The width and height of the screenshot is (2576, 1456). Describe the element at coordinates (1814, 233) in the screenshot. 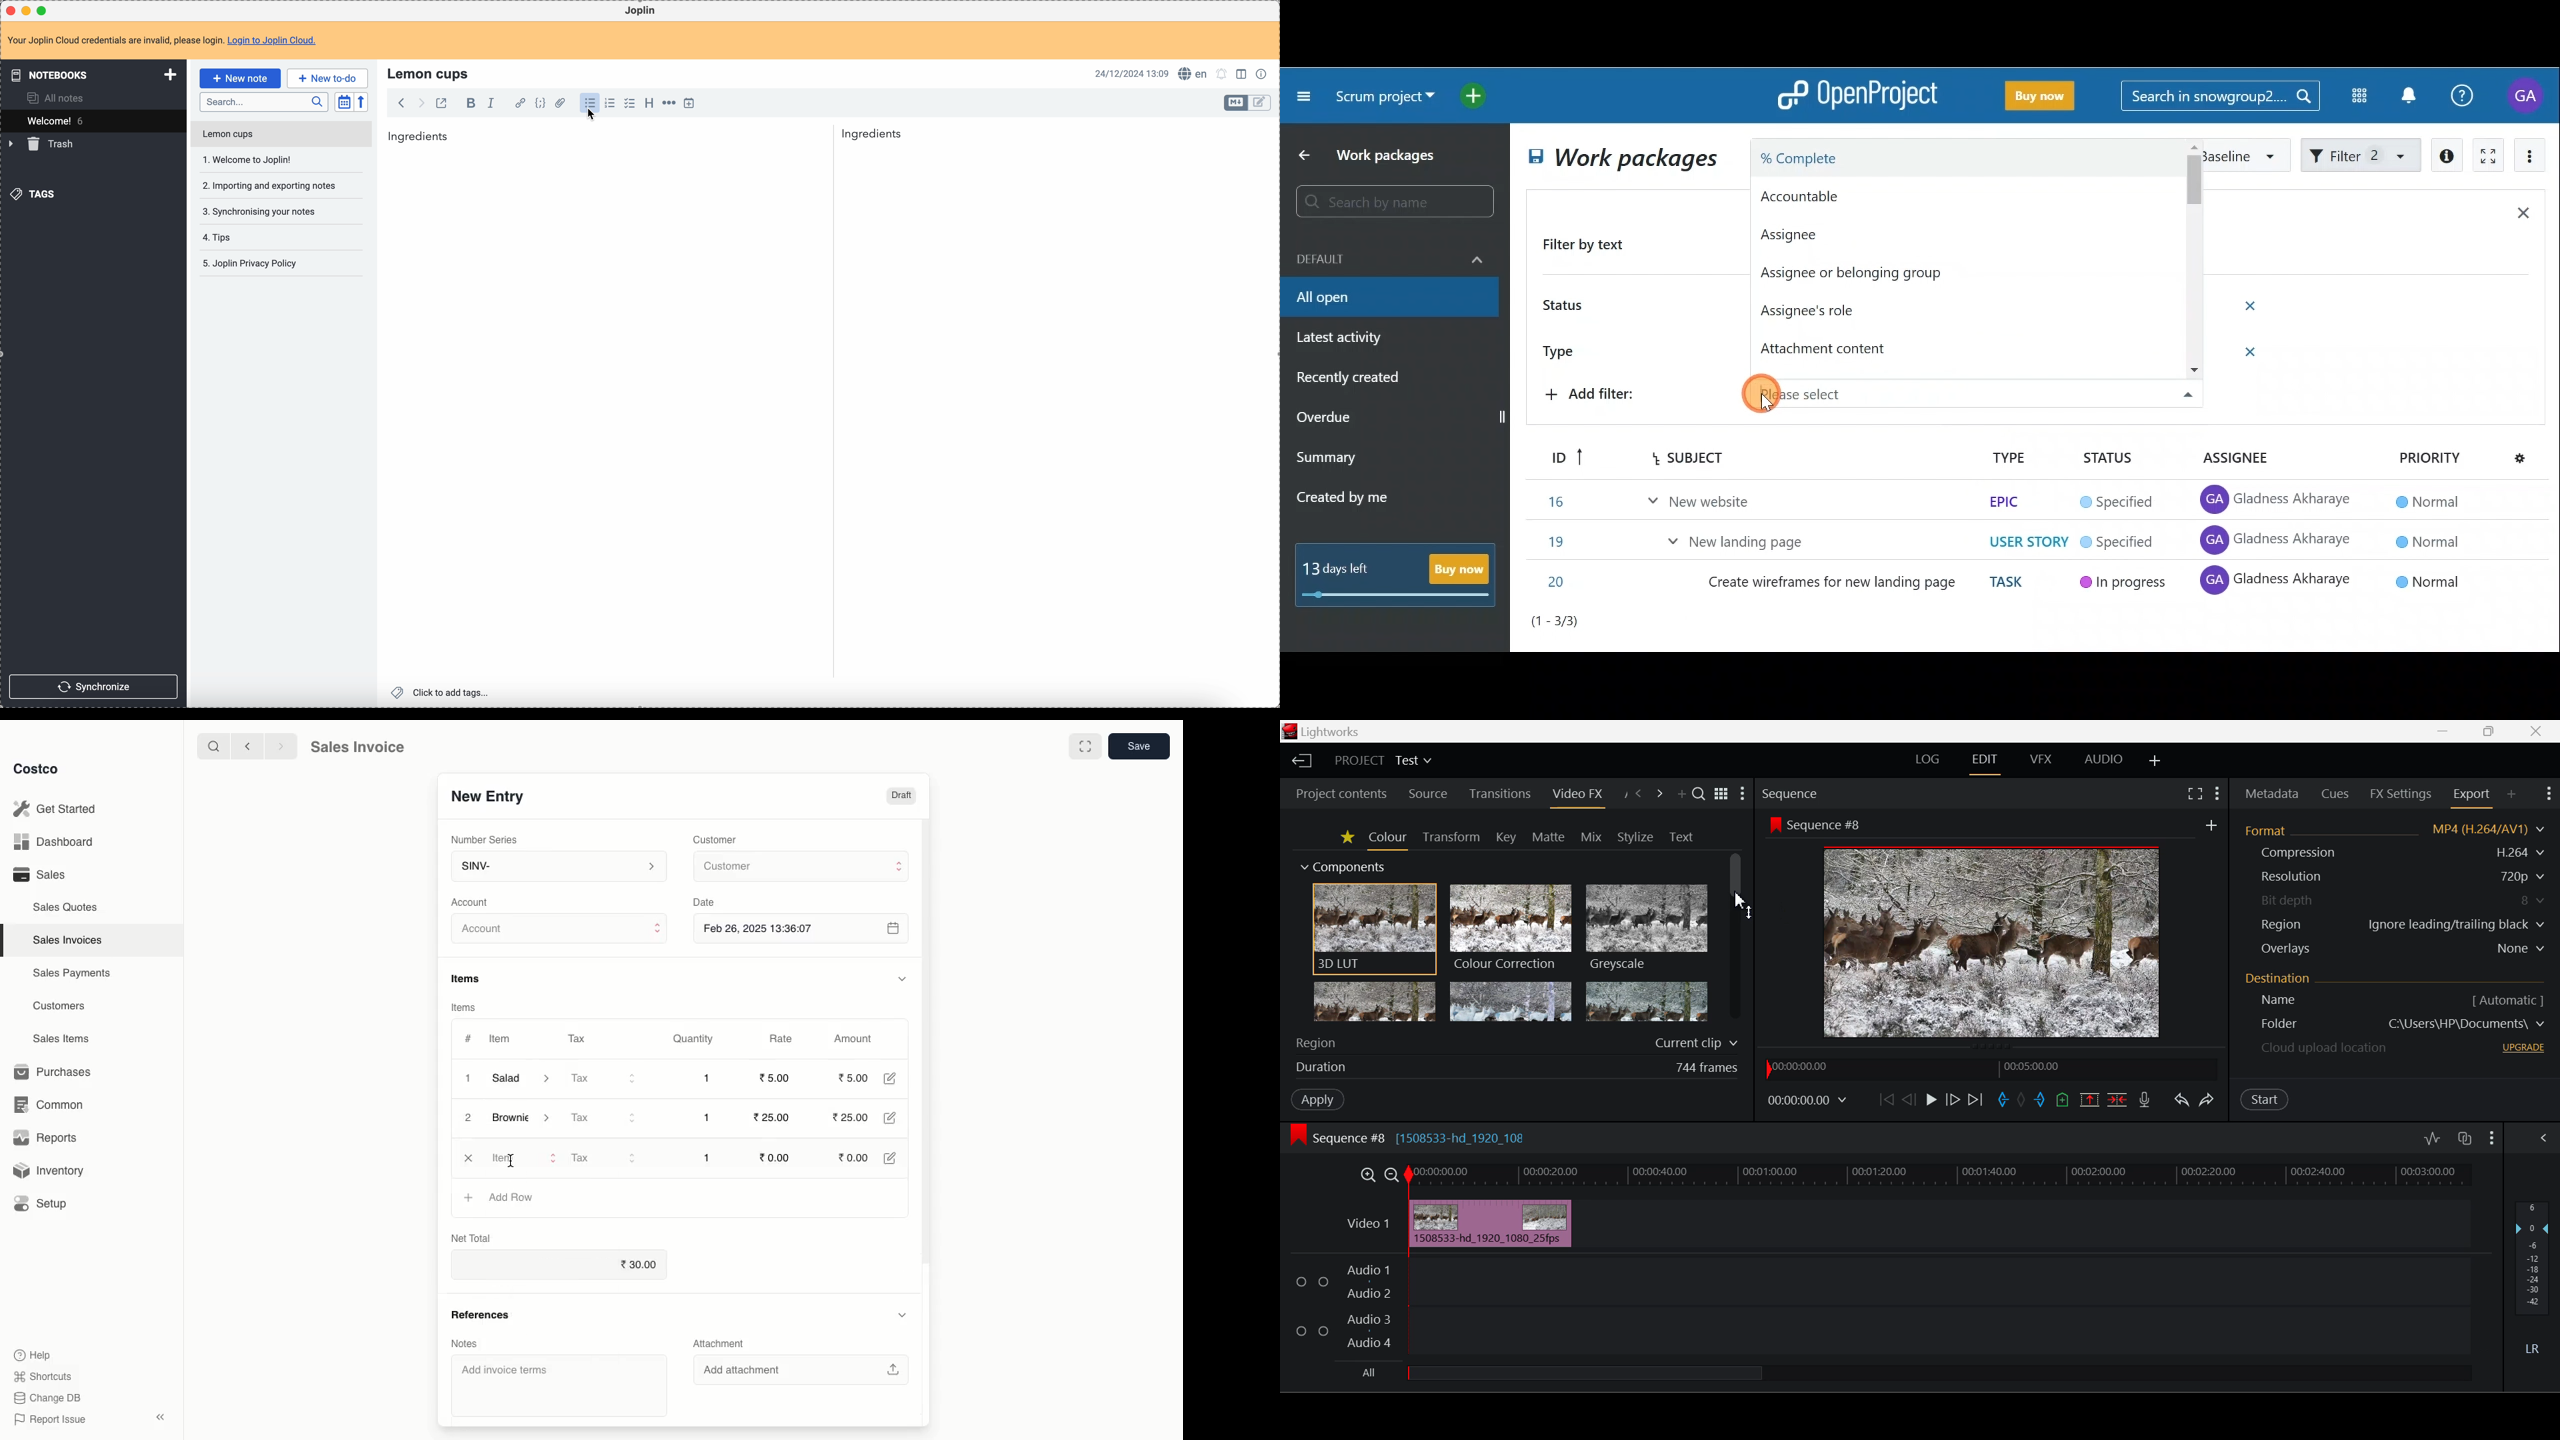

I see `Assignee` at that location.